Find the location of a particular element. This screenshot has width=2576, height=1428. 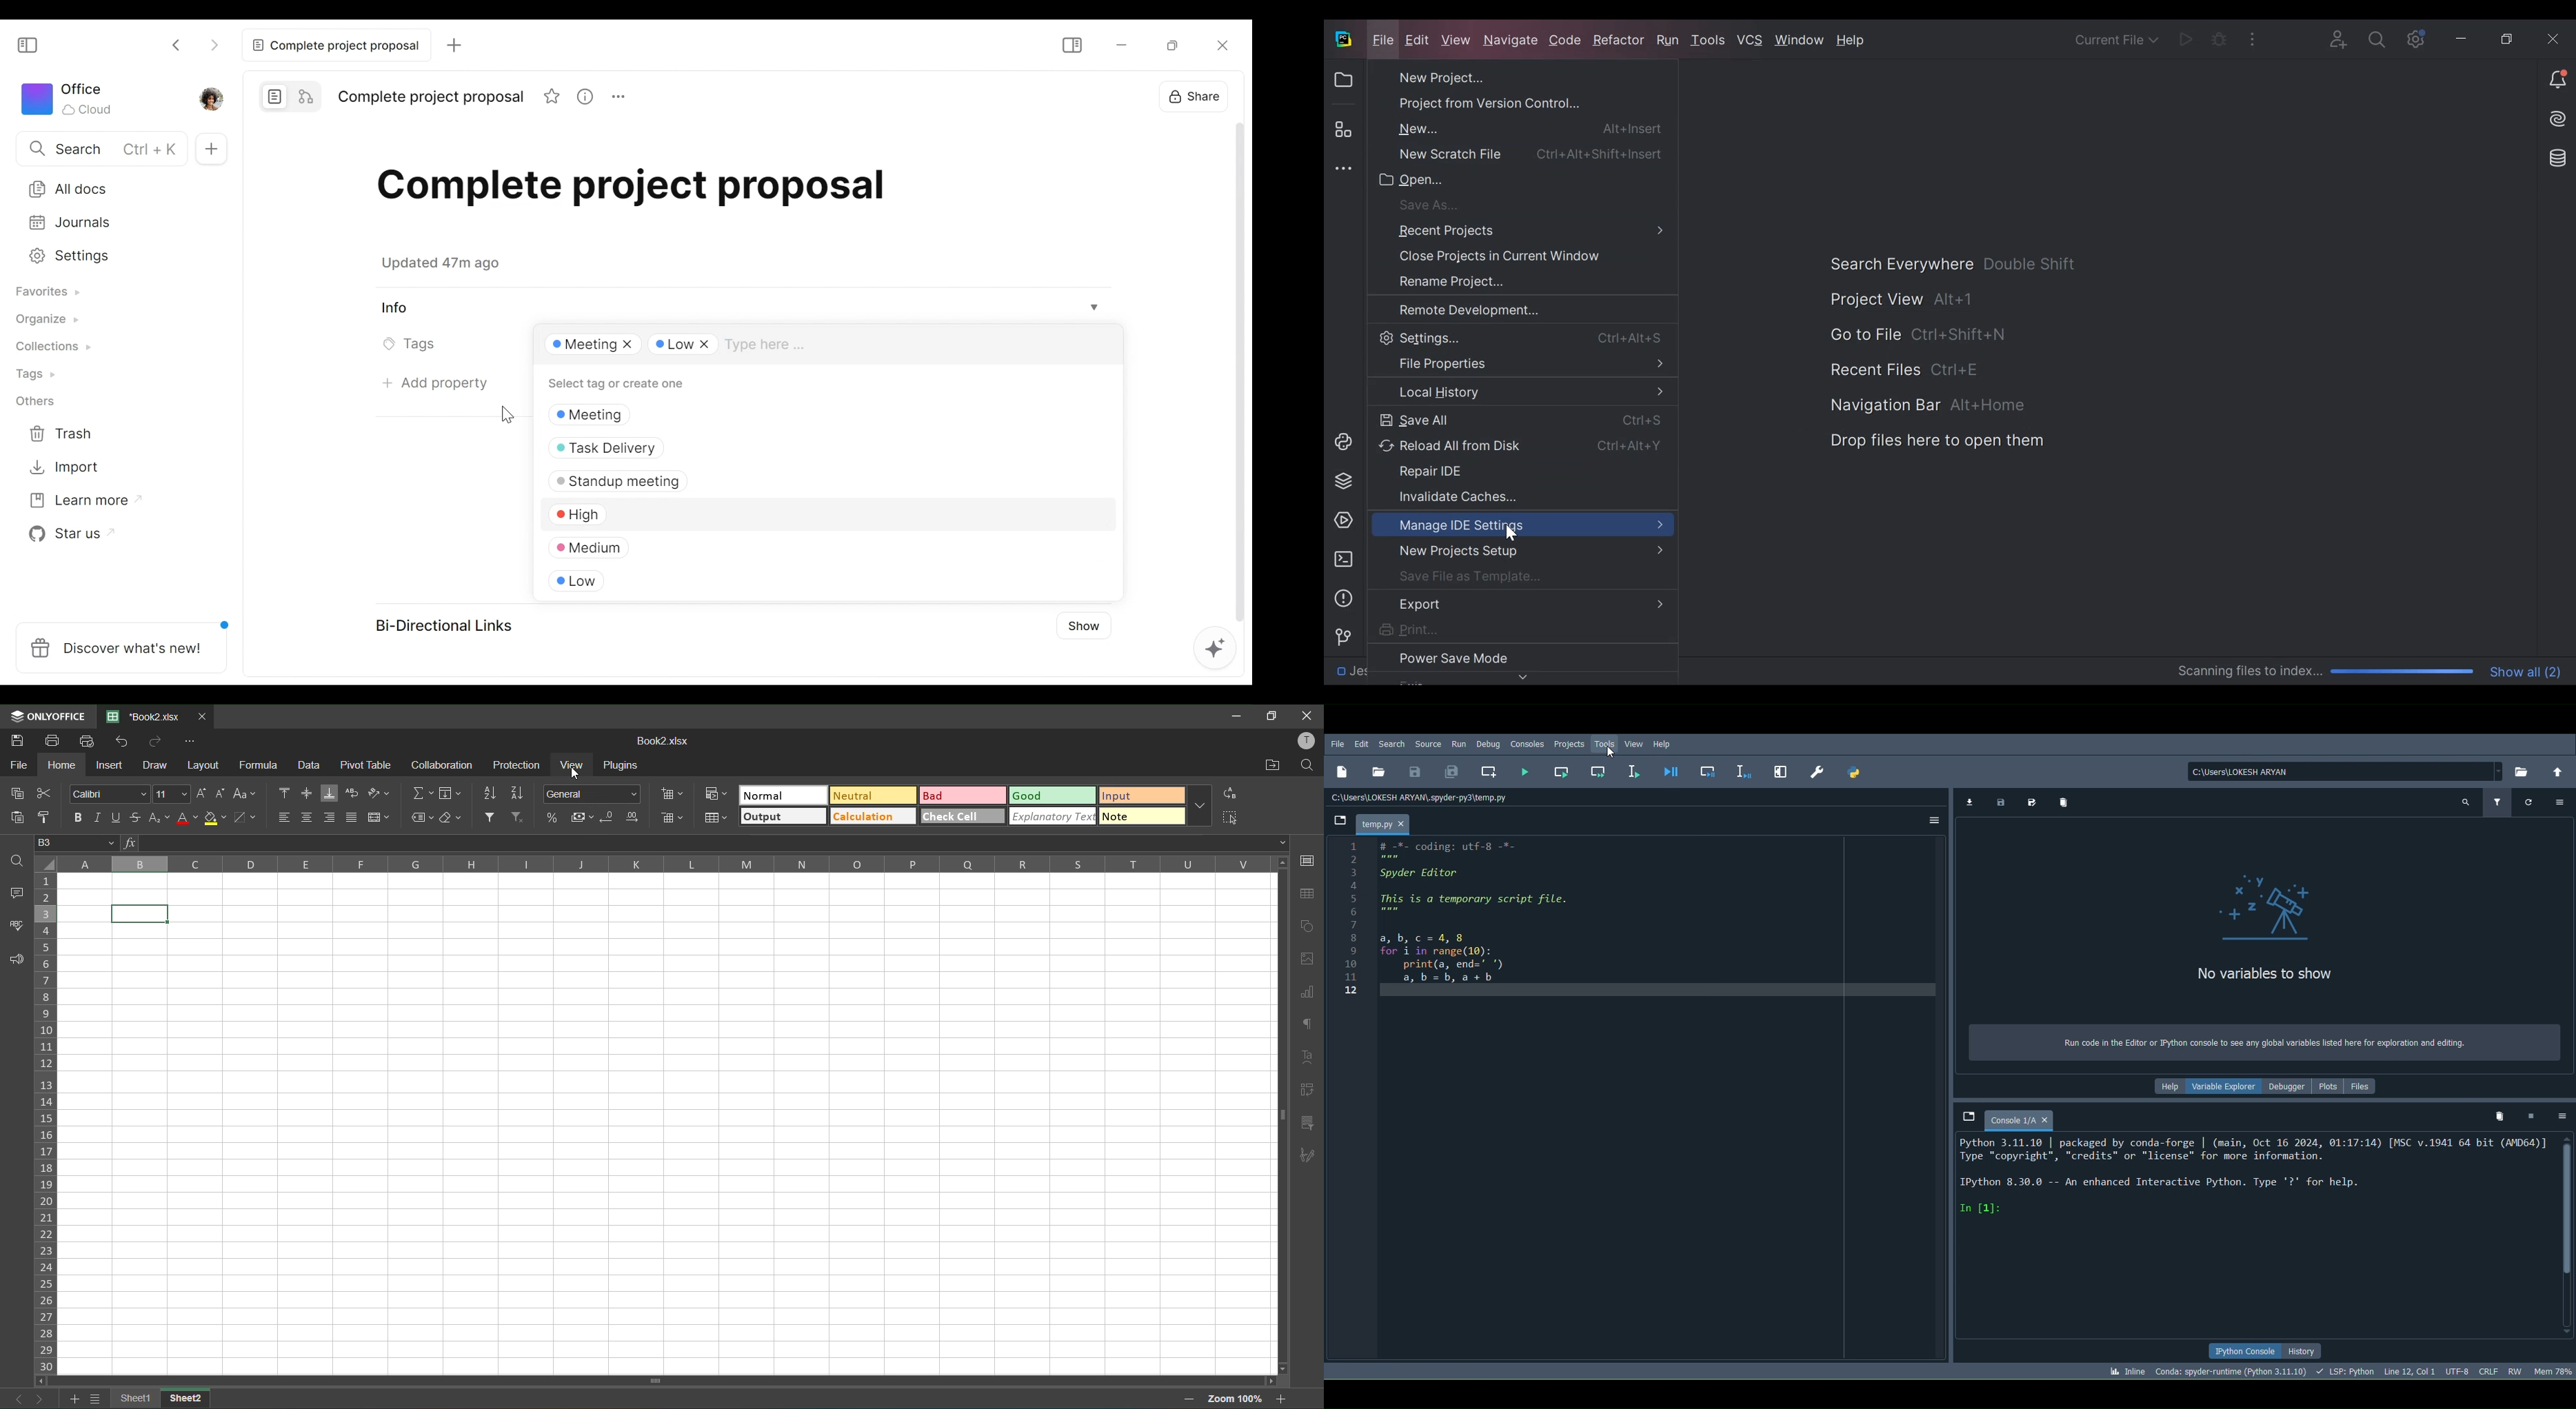

sheet 1 is located at coordinates (134, 1397).